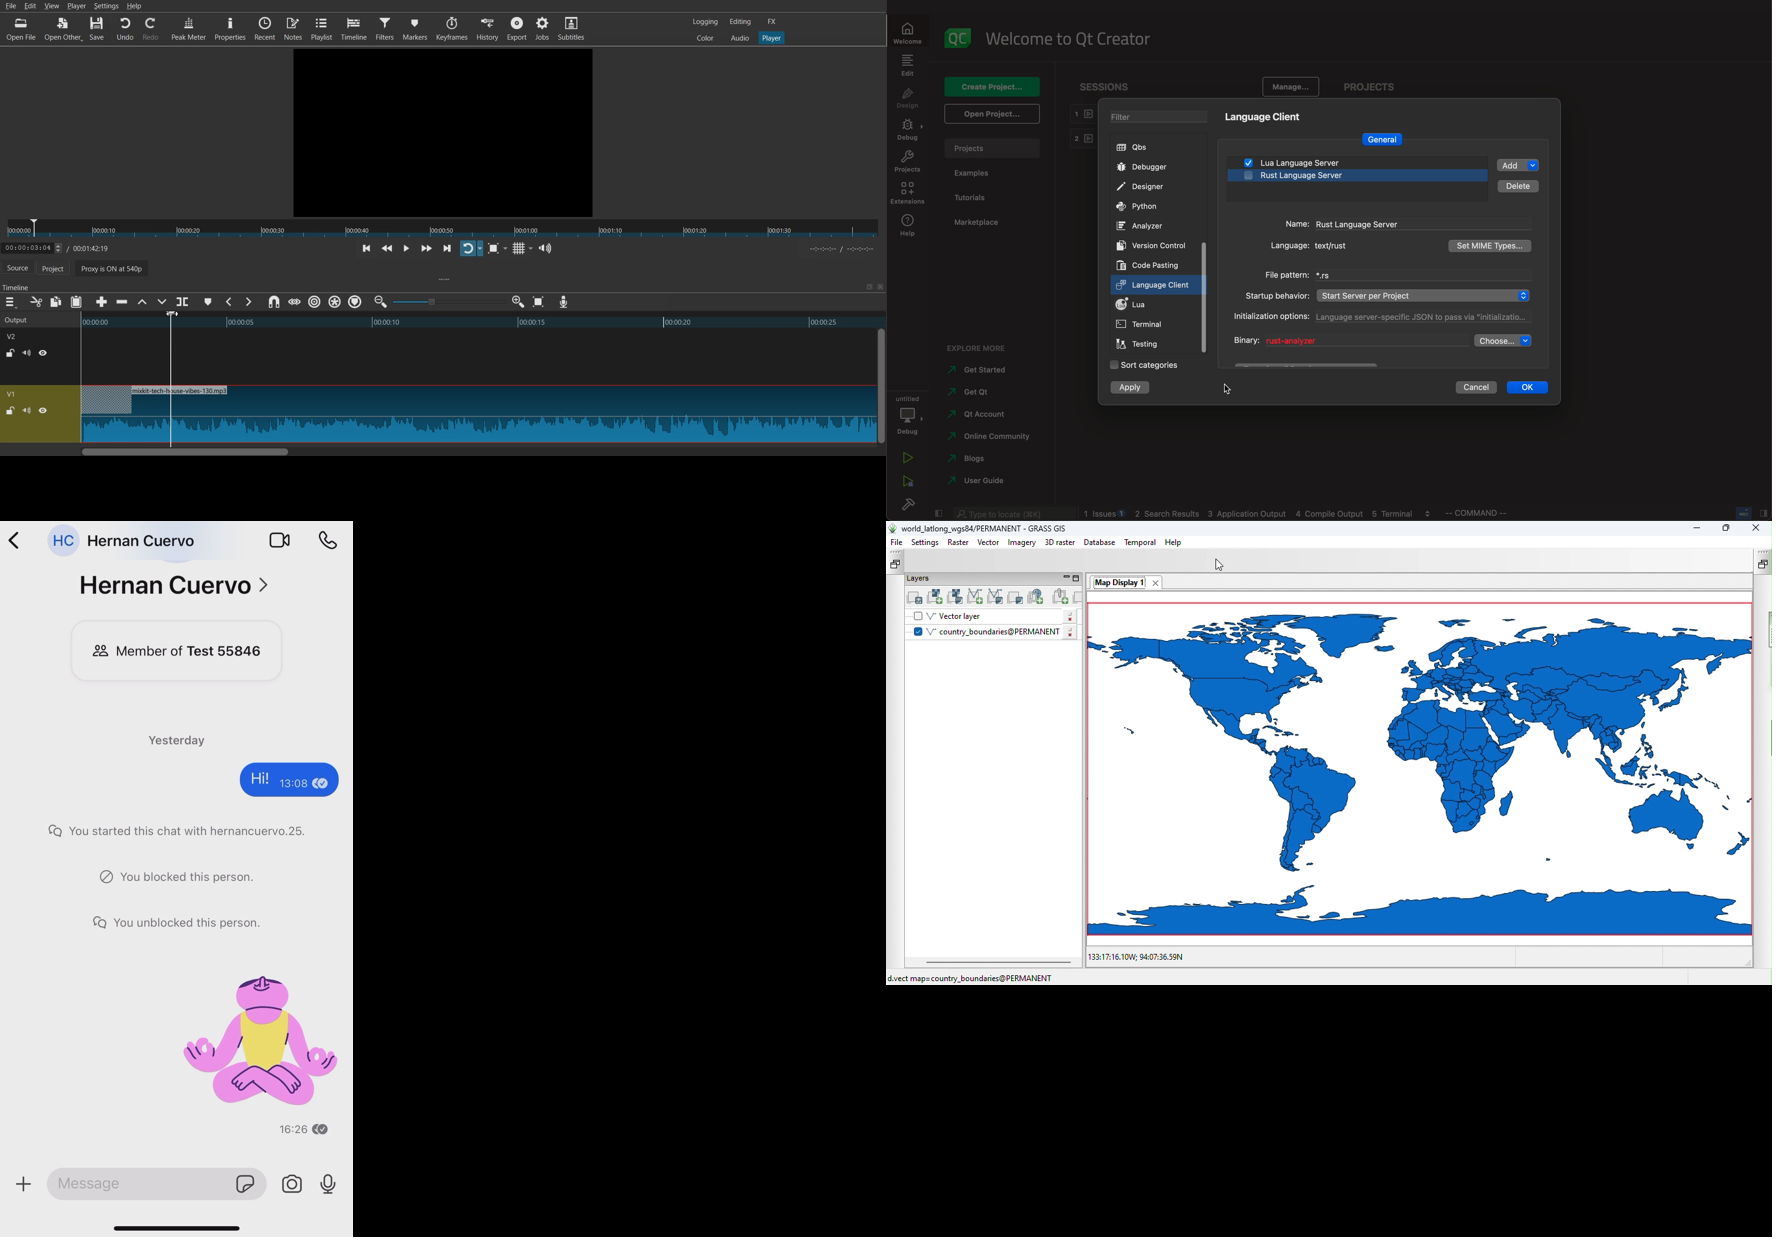 Image resolution: width=1792 pixels, height=1260 pixels. I want to click on marketplace, so click(977, 224).